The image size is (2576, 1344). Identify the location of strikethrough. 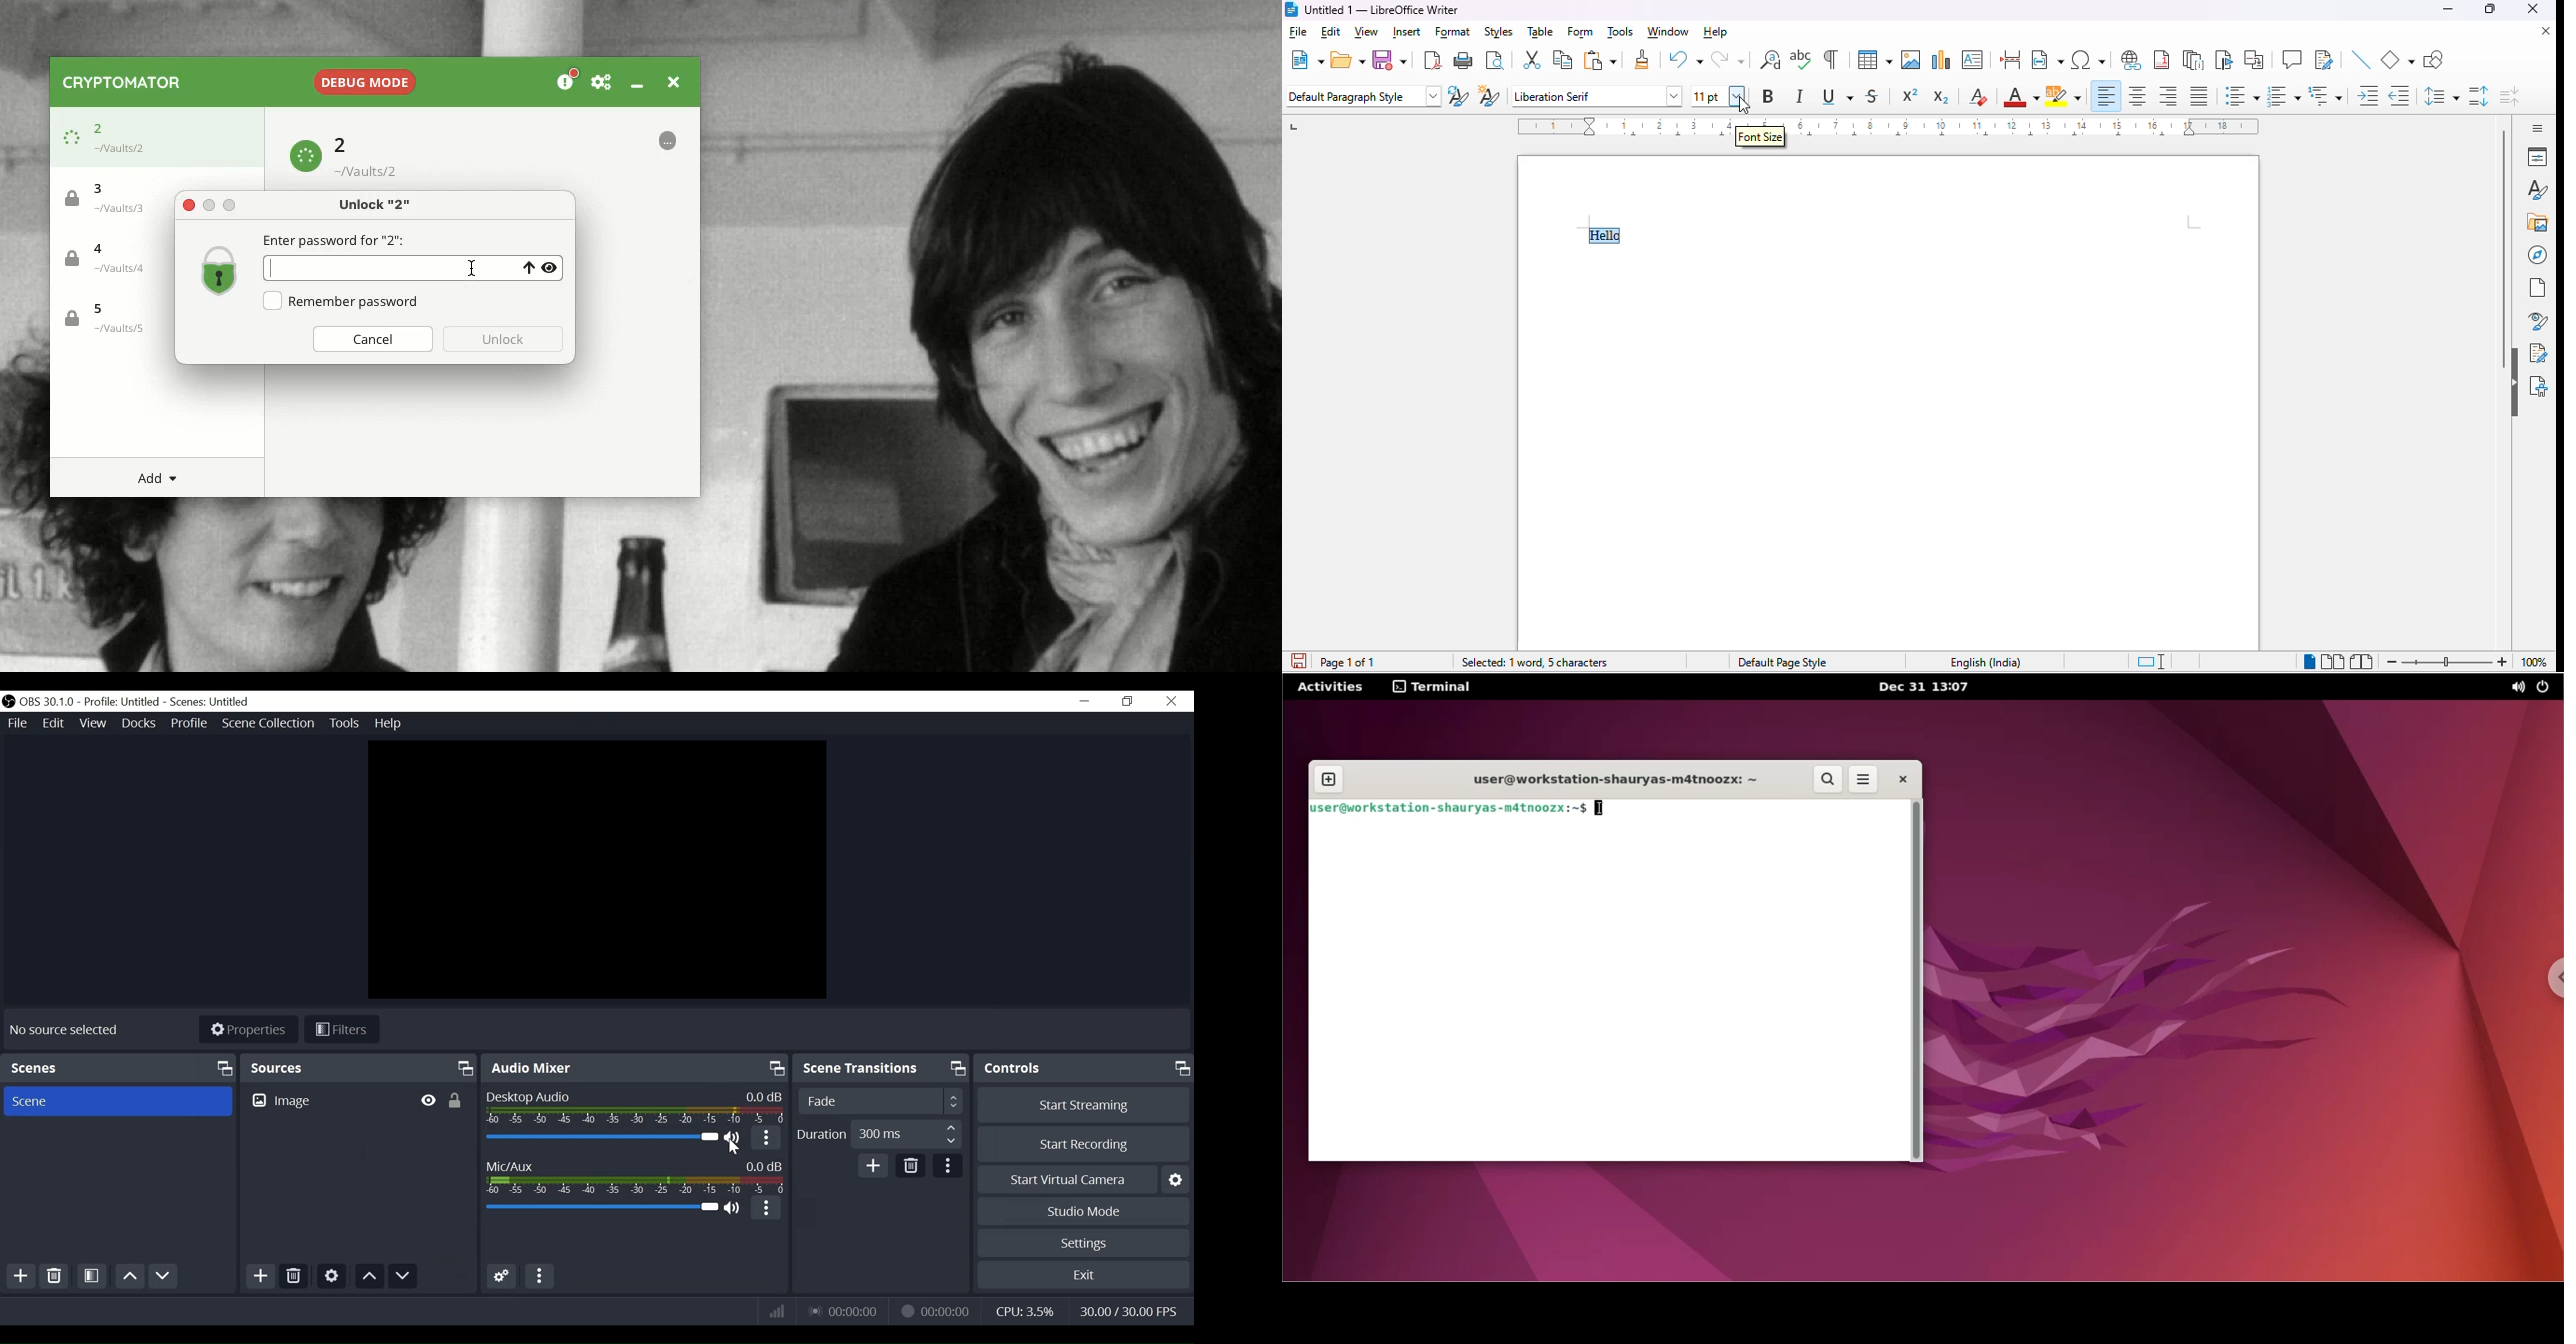
(1873, 96).